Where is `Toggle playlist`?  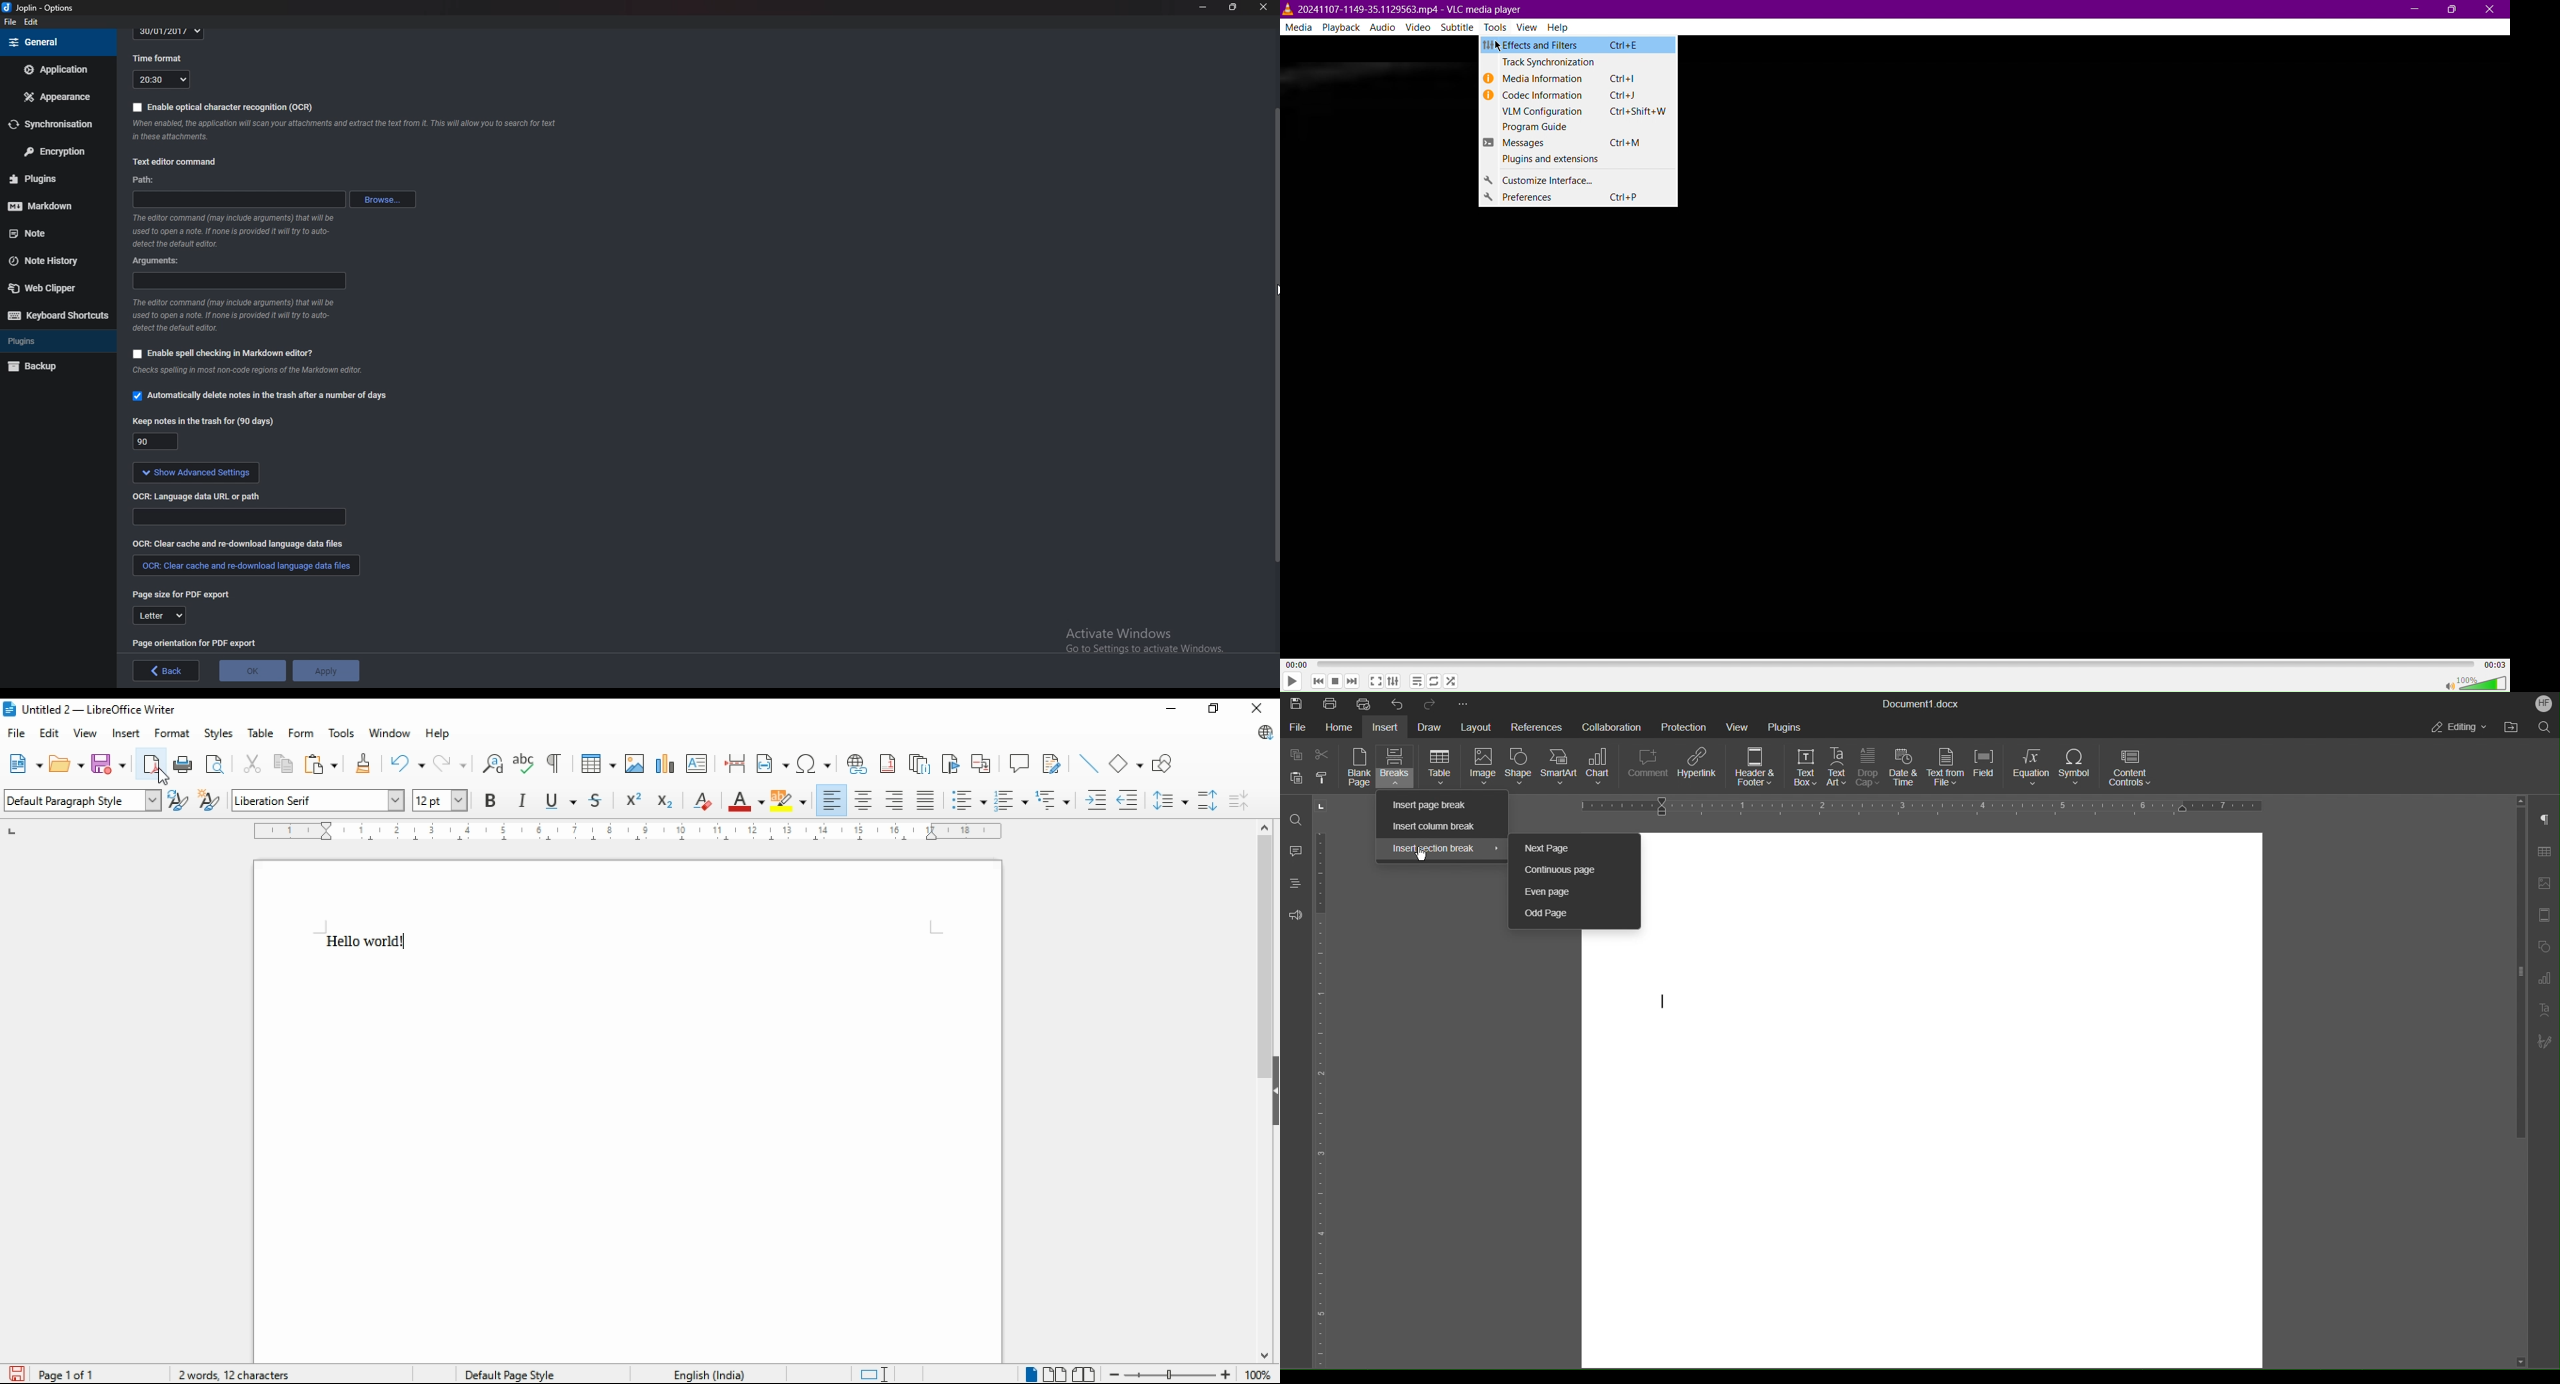 Toggle playlist is located at coordinates (1415, 680).